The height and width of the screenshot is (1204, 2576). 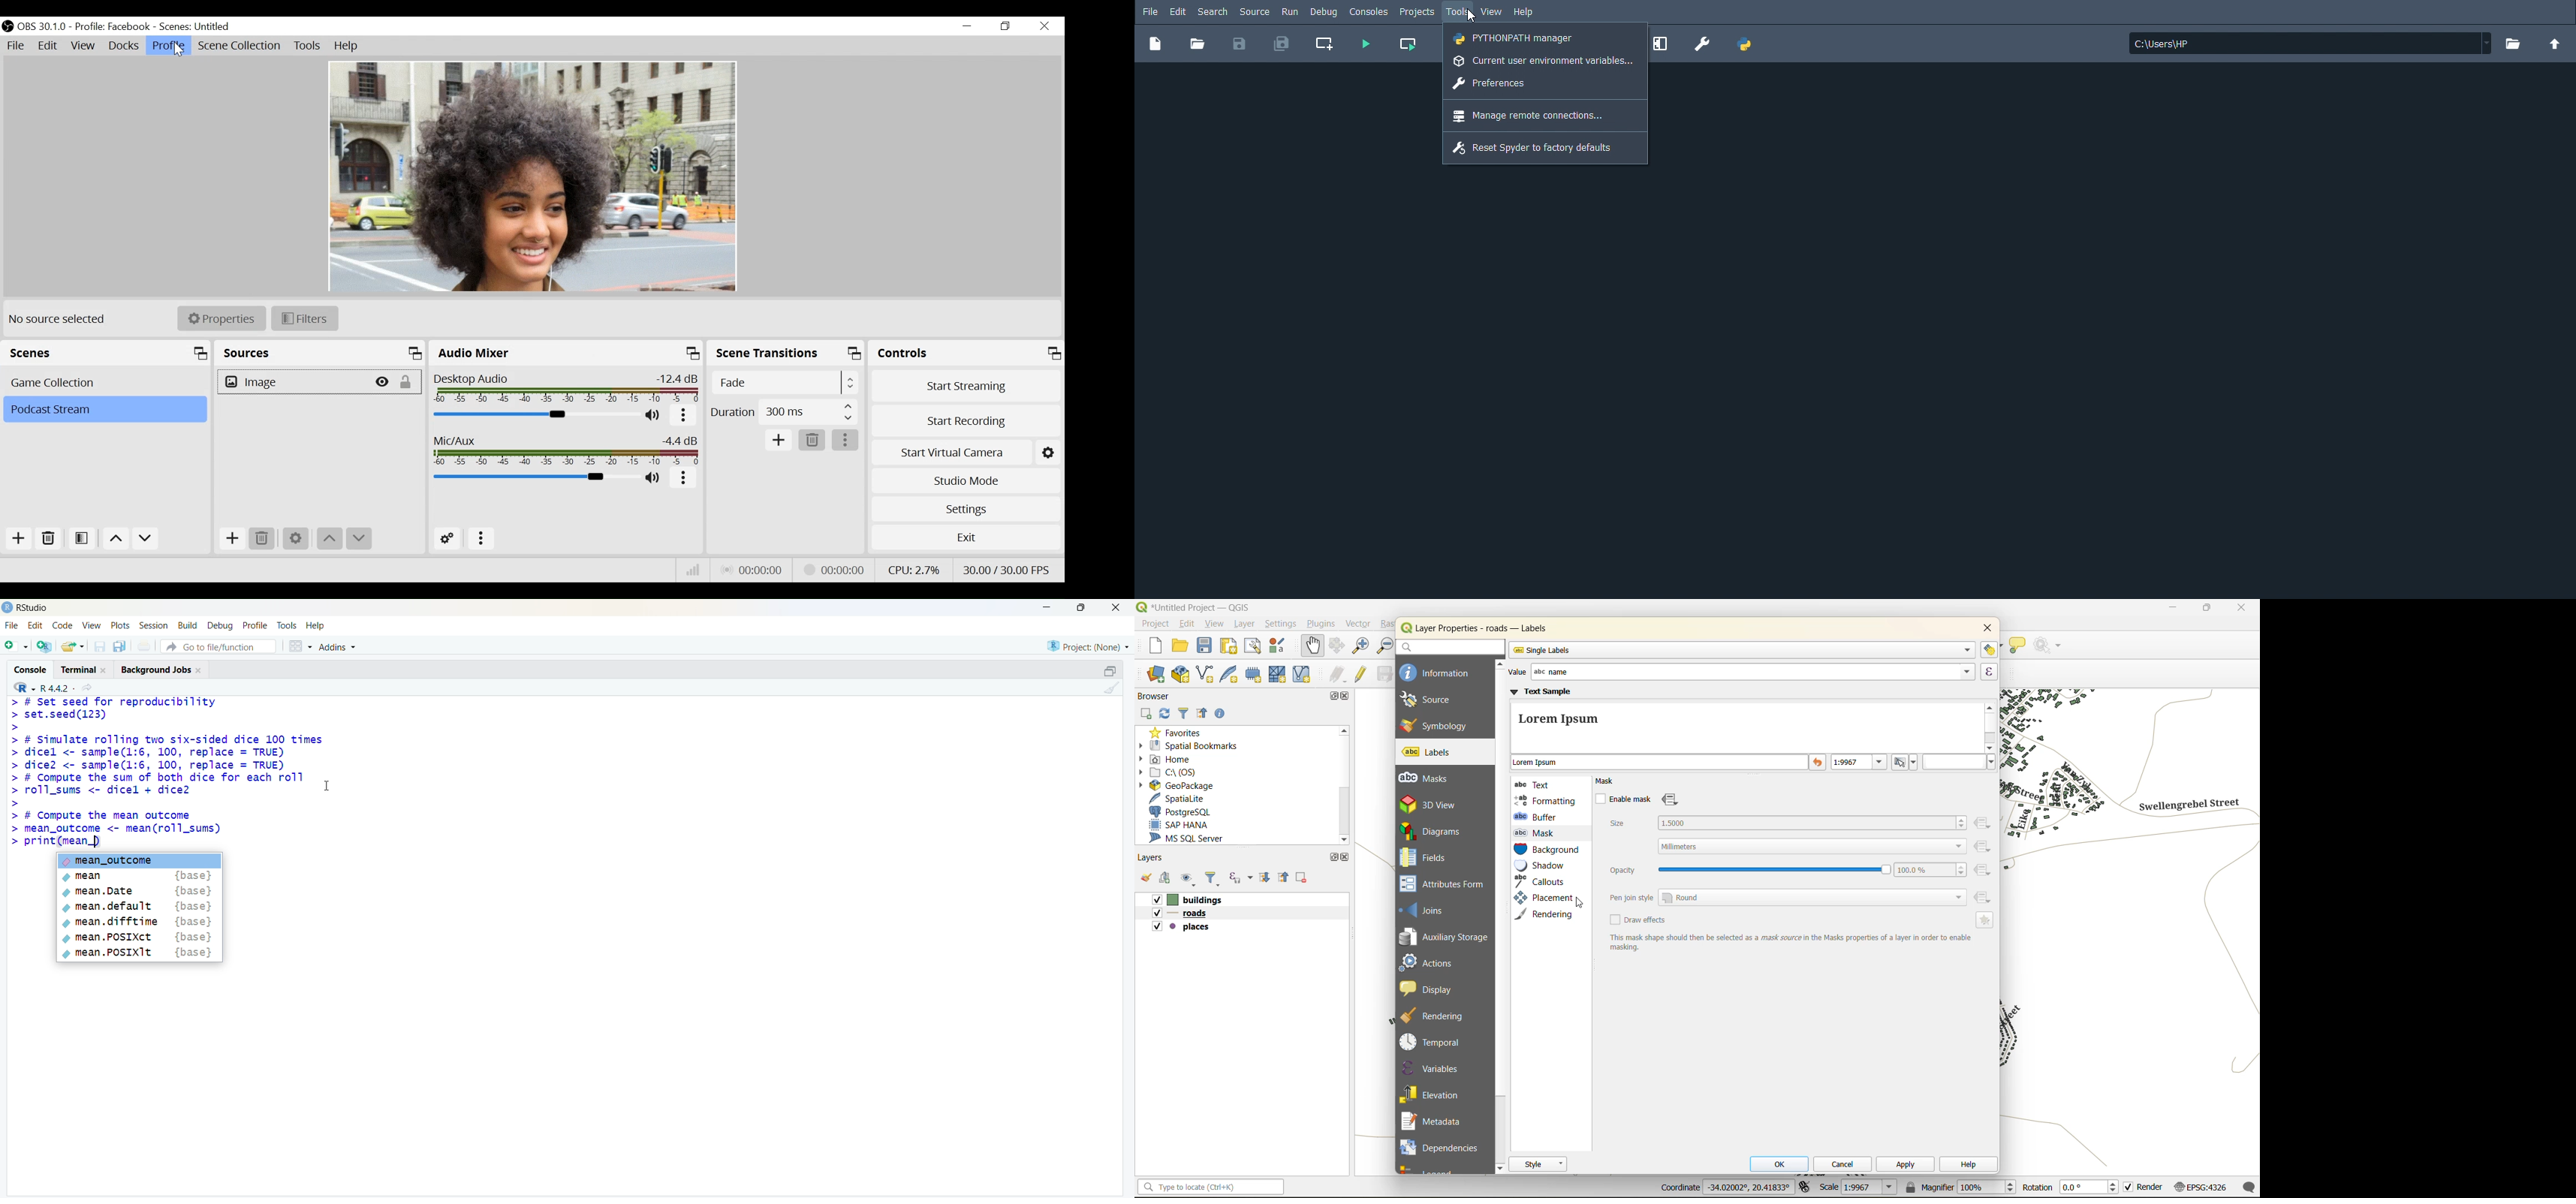 I want to click on OBS Studio Desktop Icon, so click(x=8, y=26).